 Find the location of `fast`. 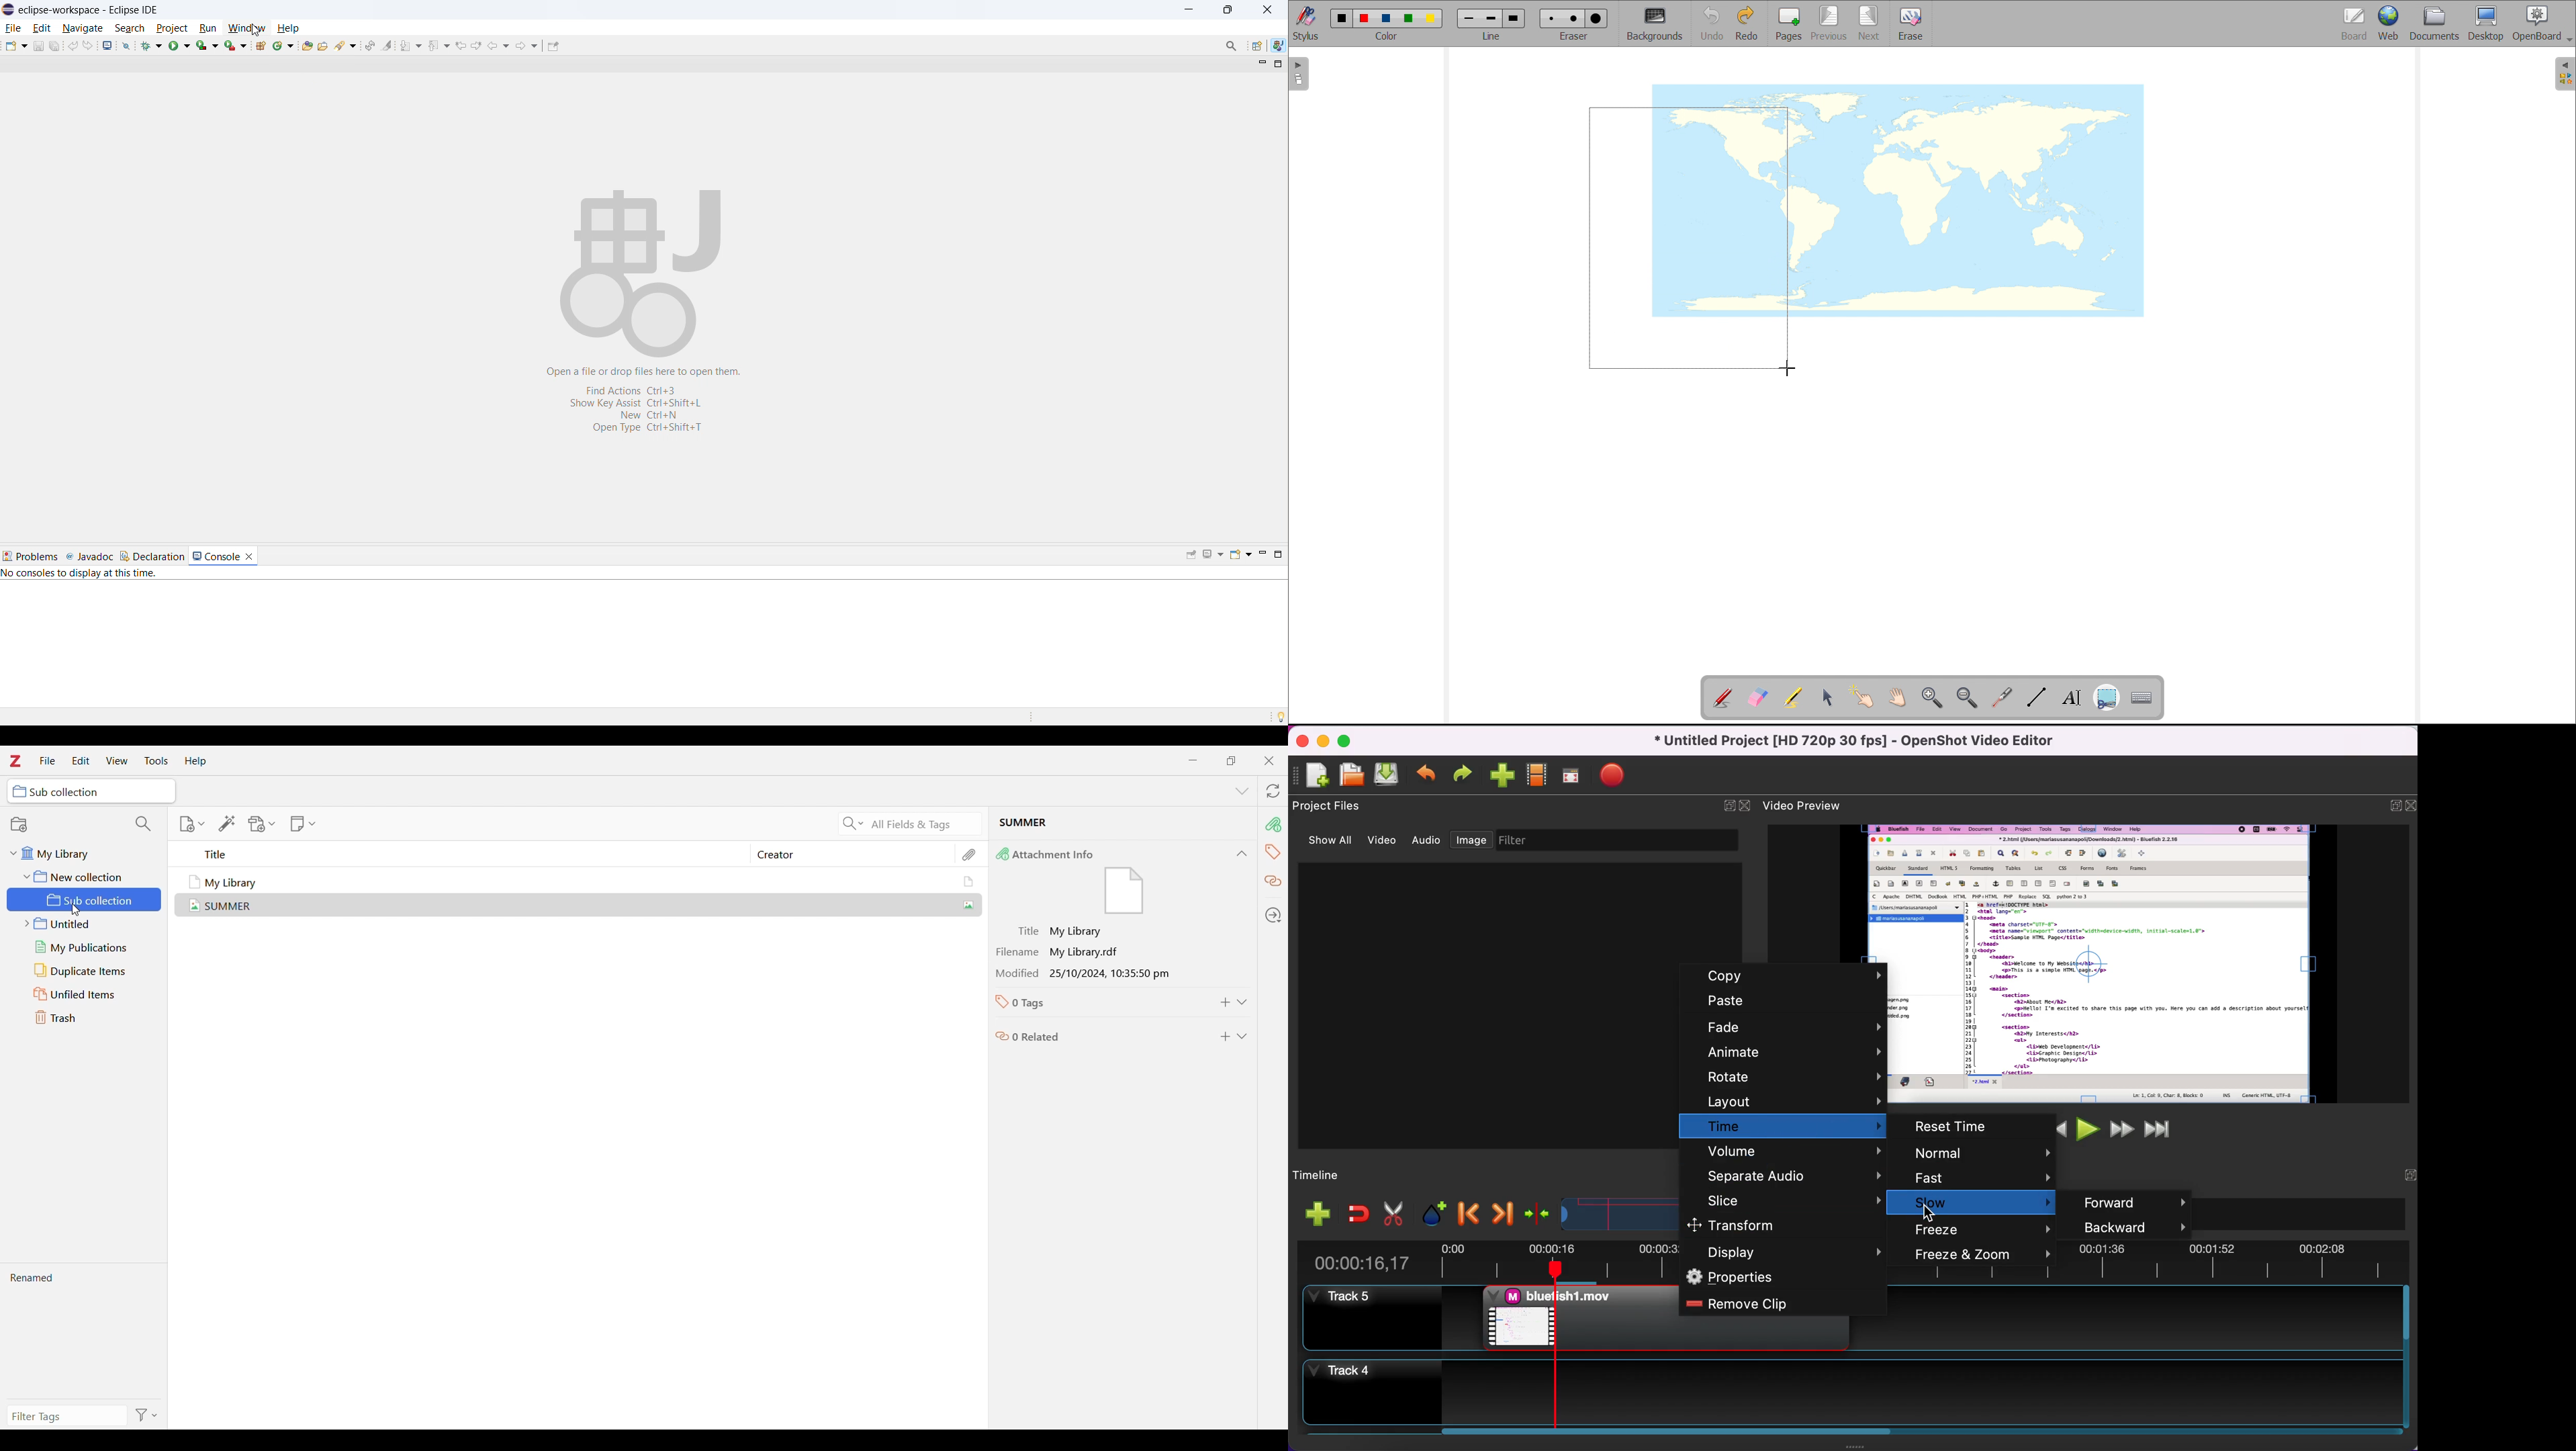

fast is located at coordinates (1979, 1178).